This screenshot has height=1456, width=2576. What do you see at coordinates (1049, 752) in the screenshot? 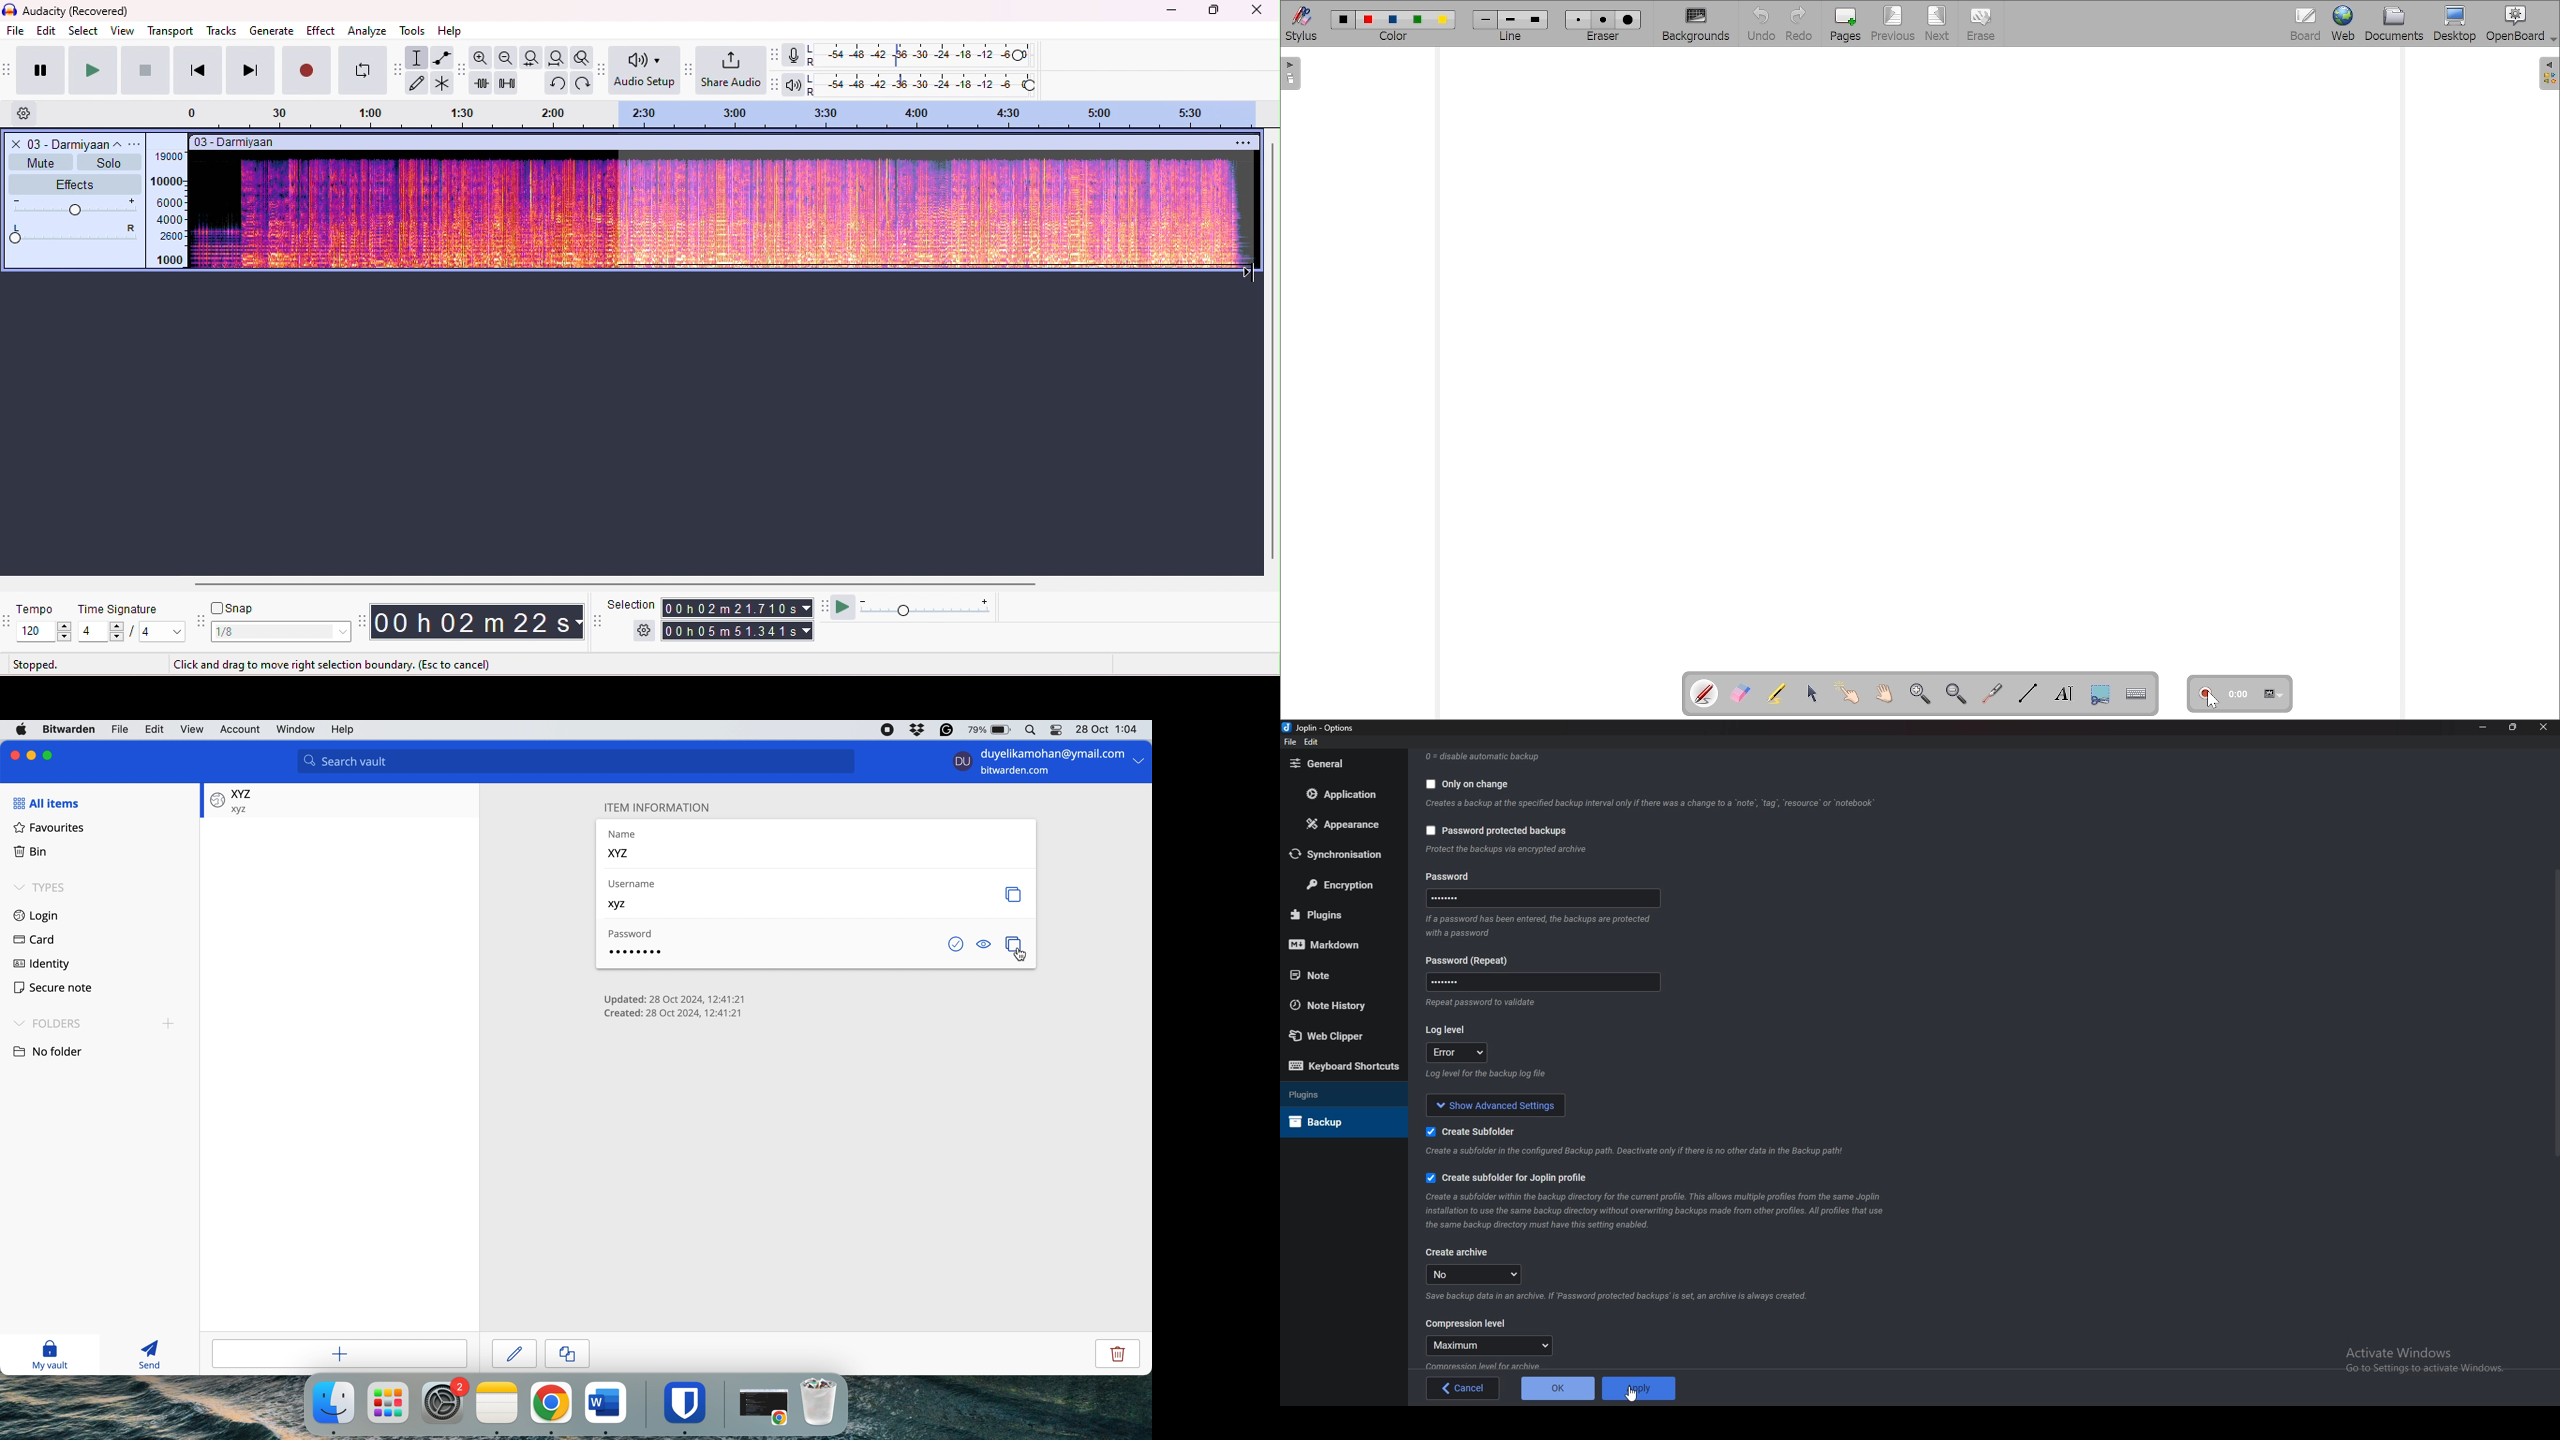
I see `login email id` at bounding box center [1049, 752].